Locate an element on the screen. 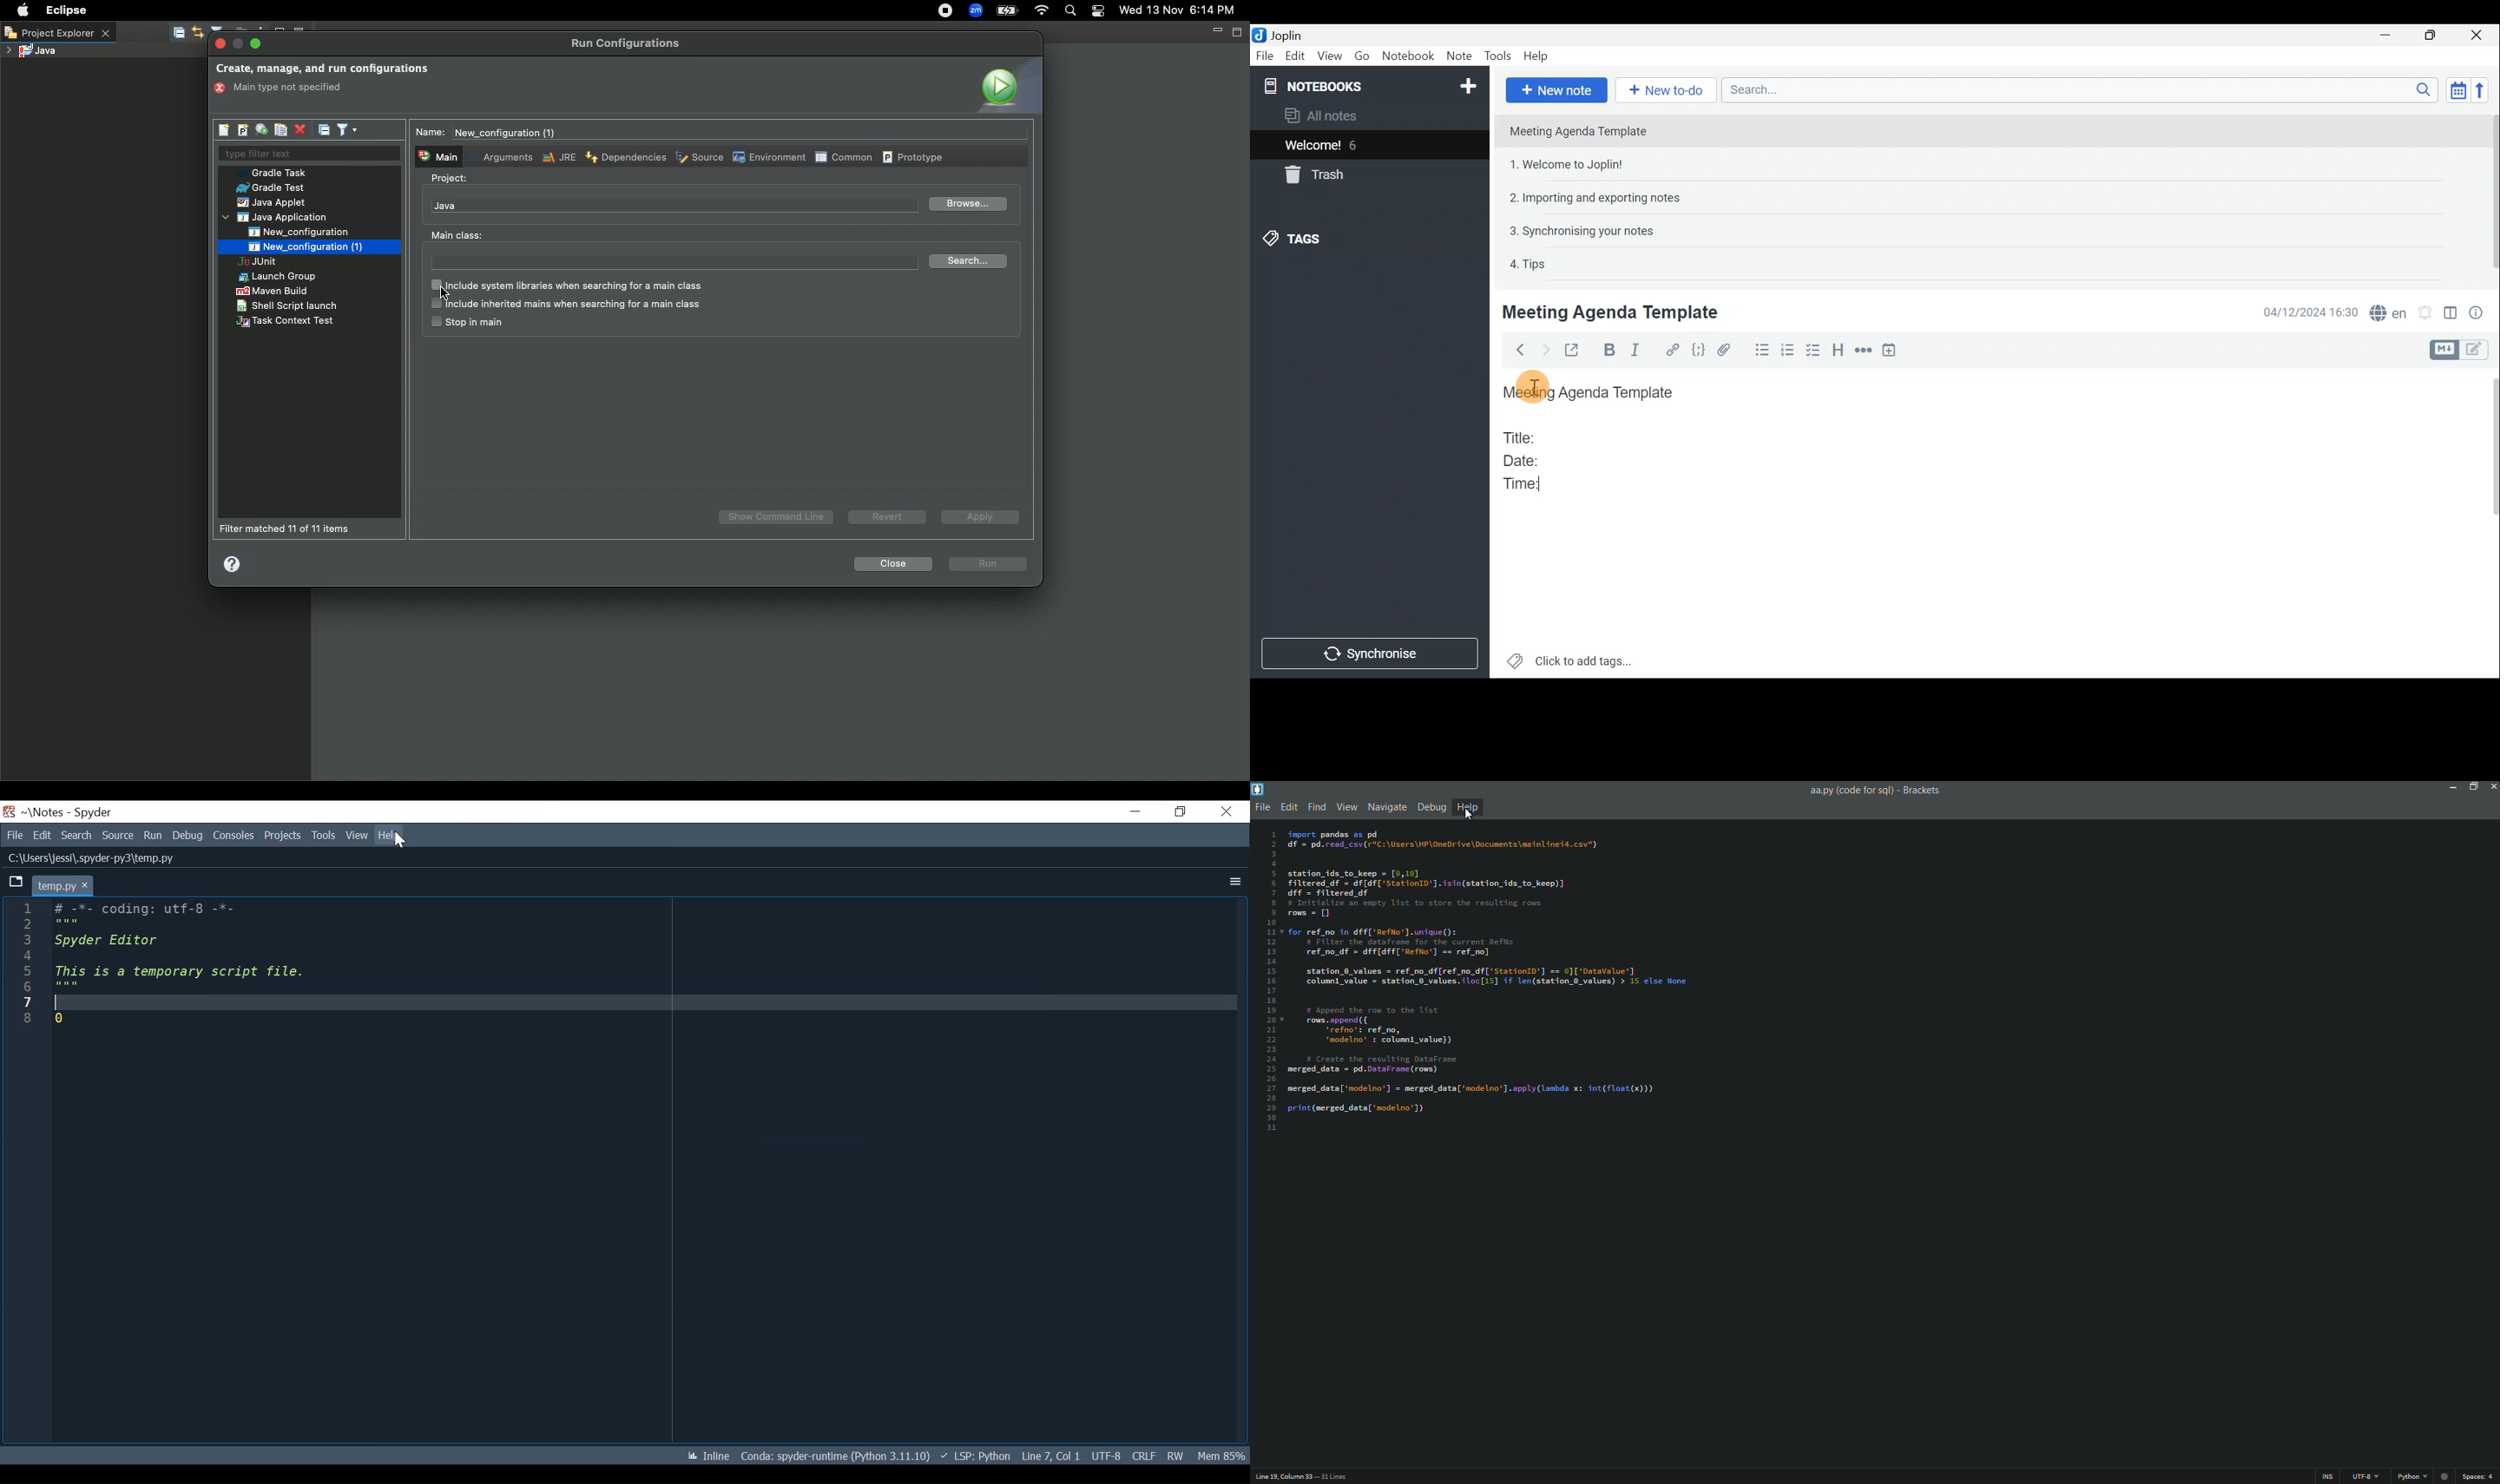 The height and width of the screenshot is (1484, 2520). 1. Welcome to Joplin! is located at coordinates (1570, 164).